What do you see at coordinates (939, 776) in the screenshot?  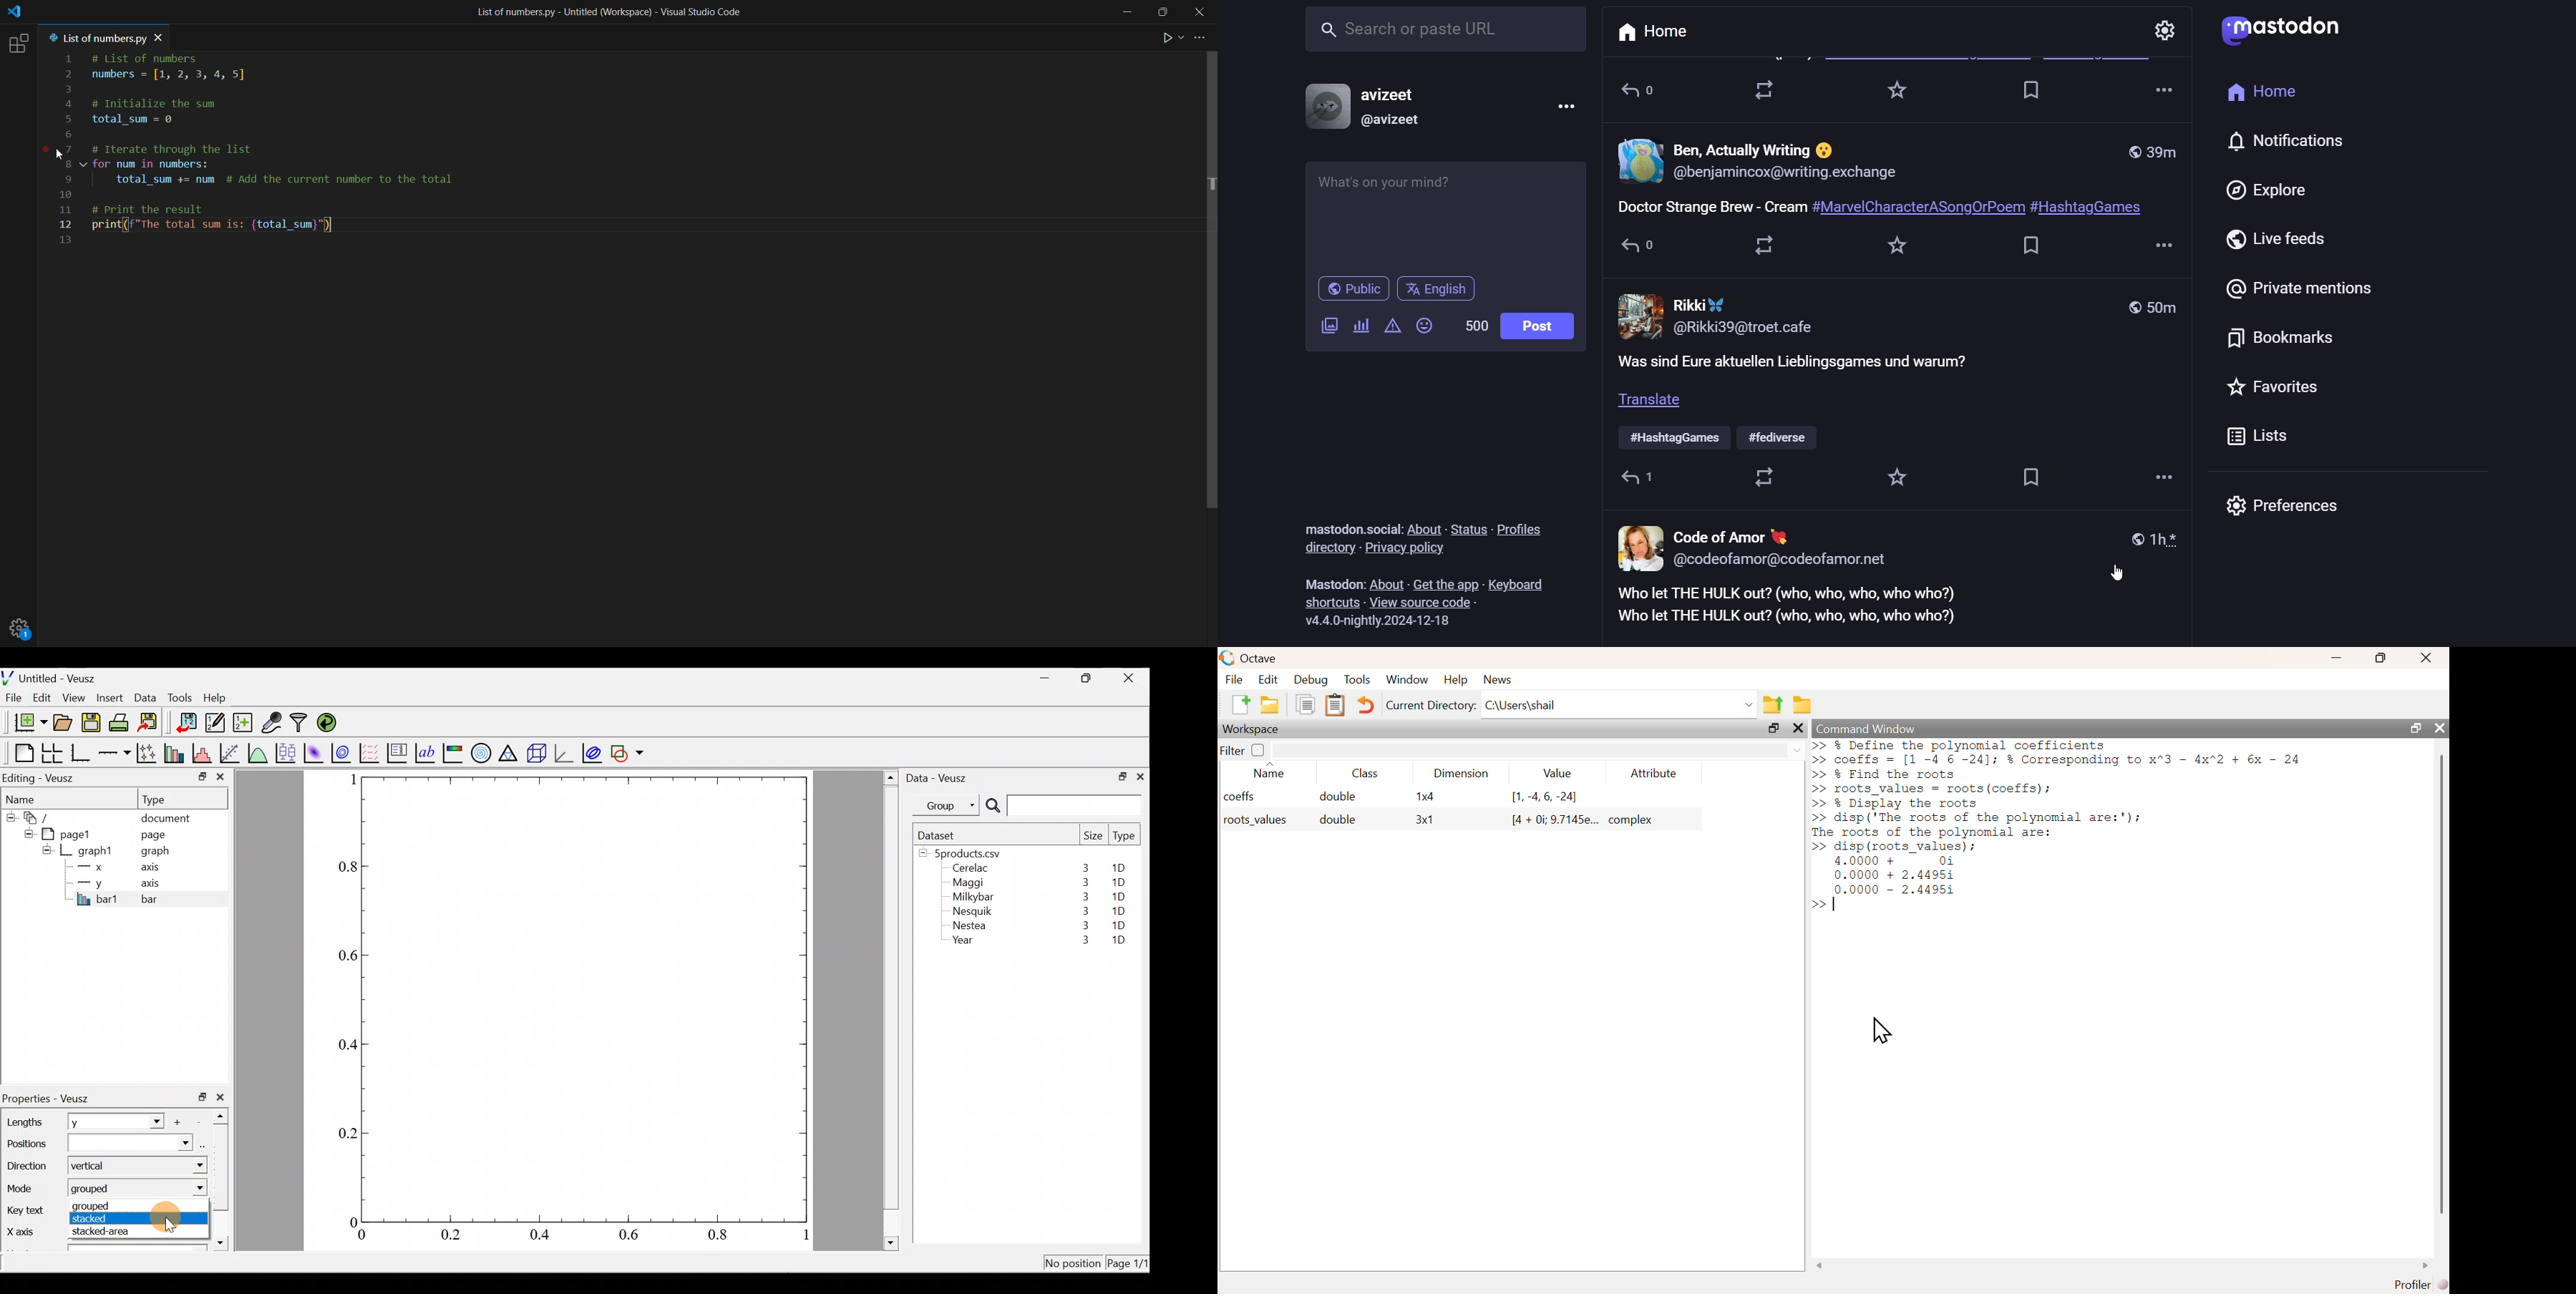 I see `Data - Veusz` at bounding box center [939, 776].